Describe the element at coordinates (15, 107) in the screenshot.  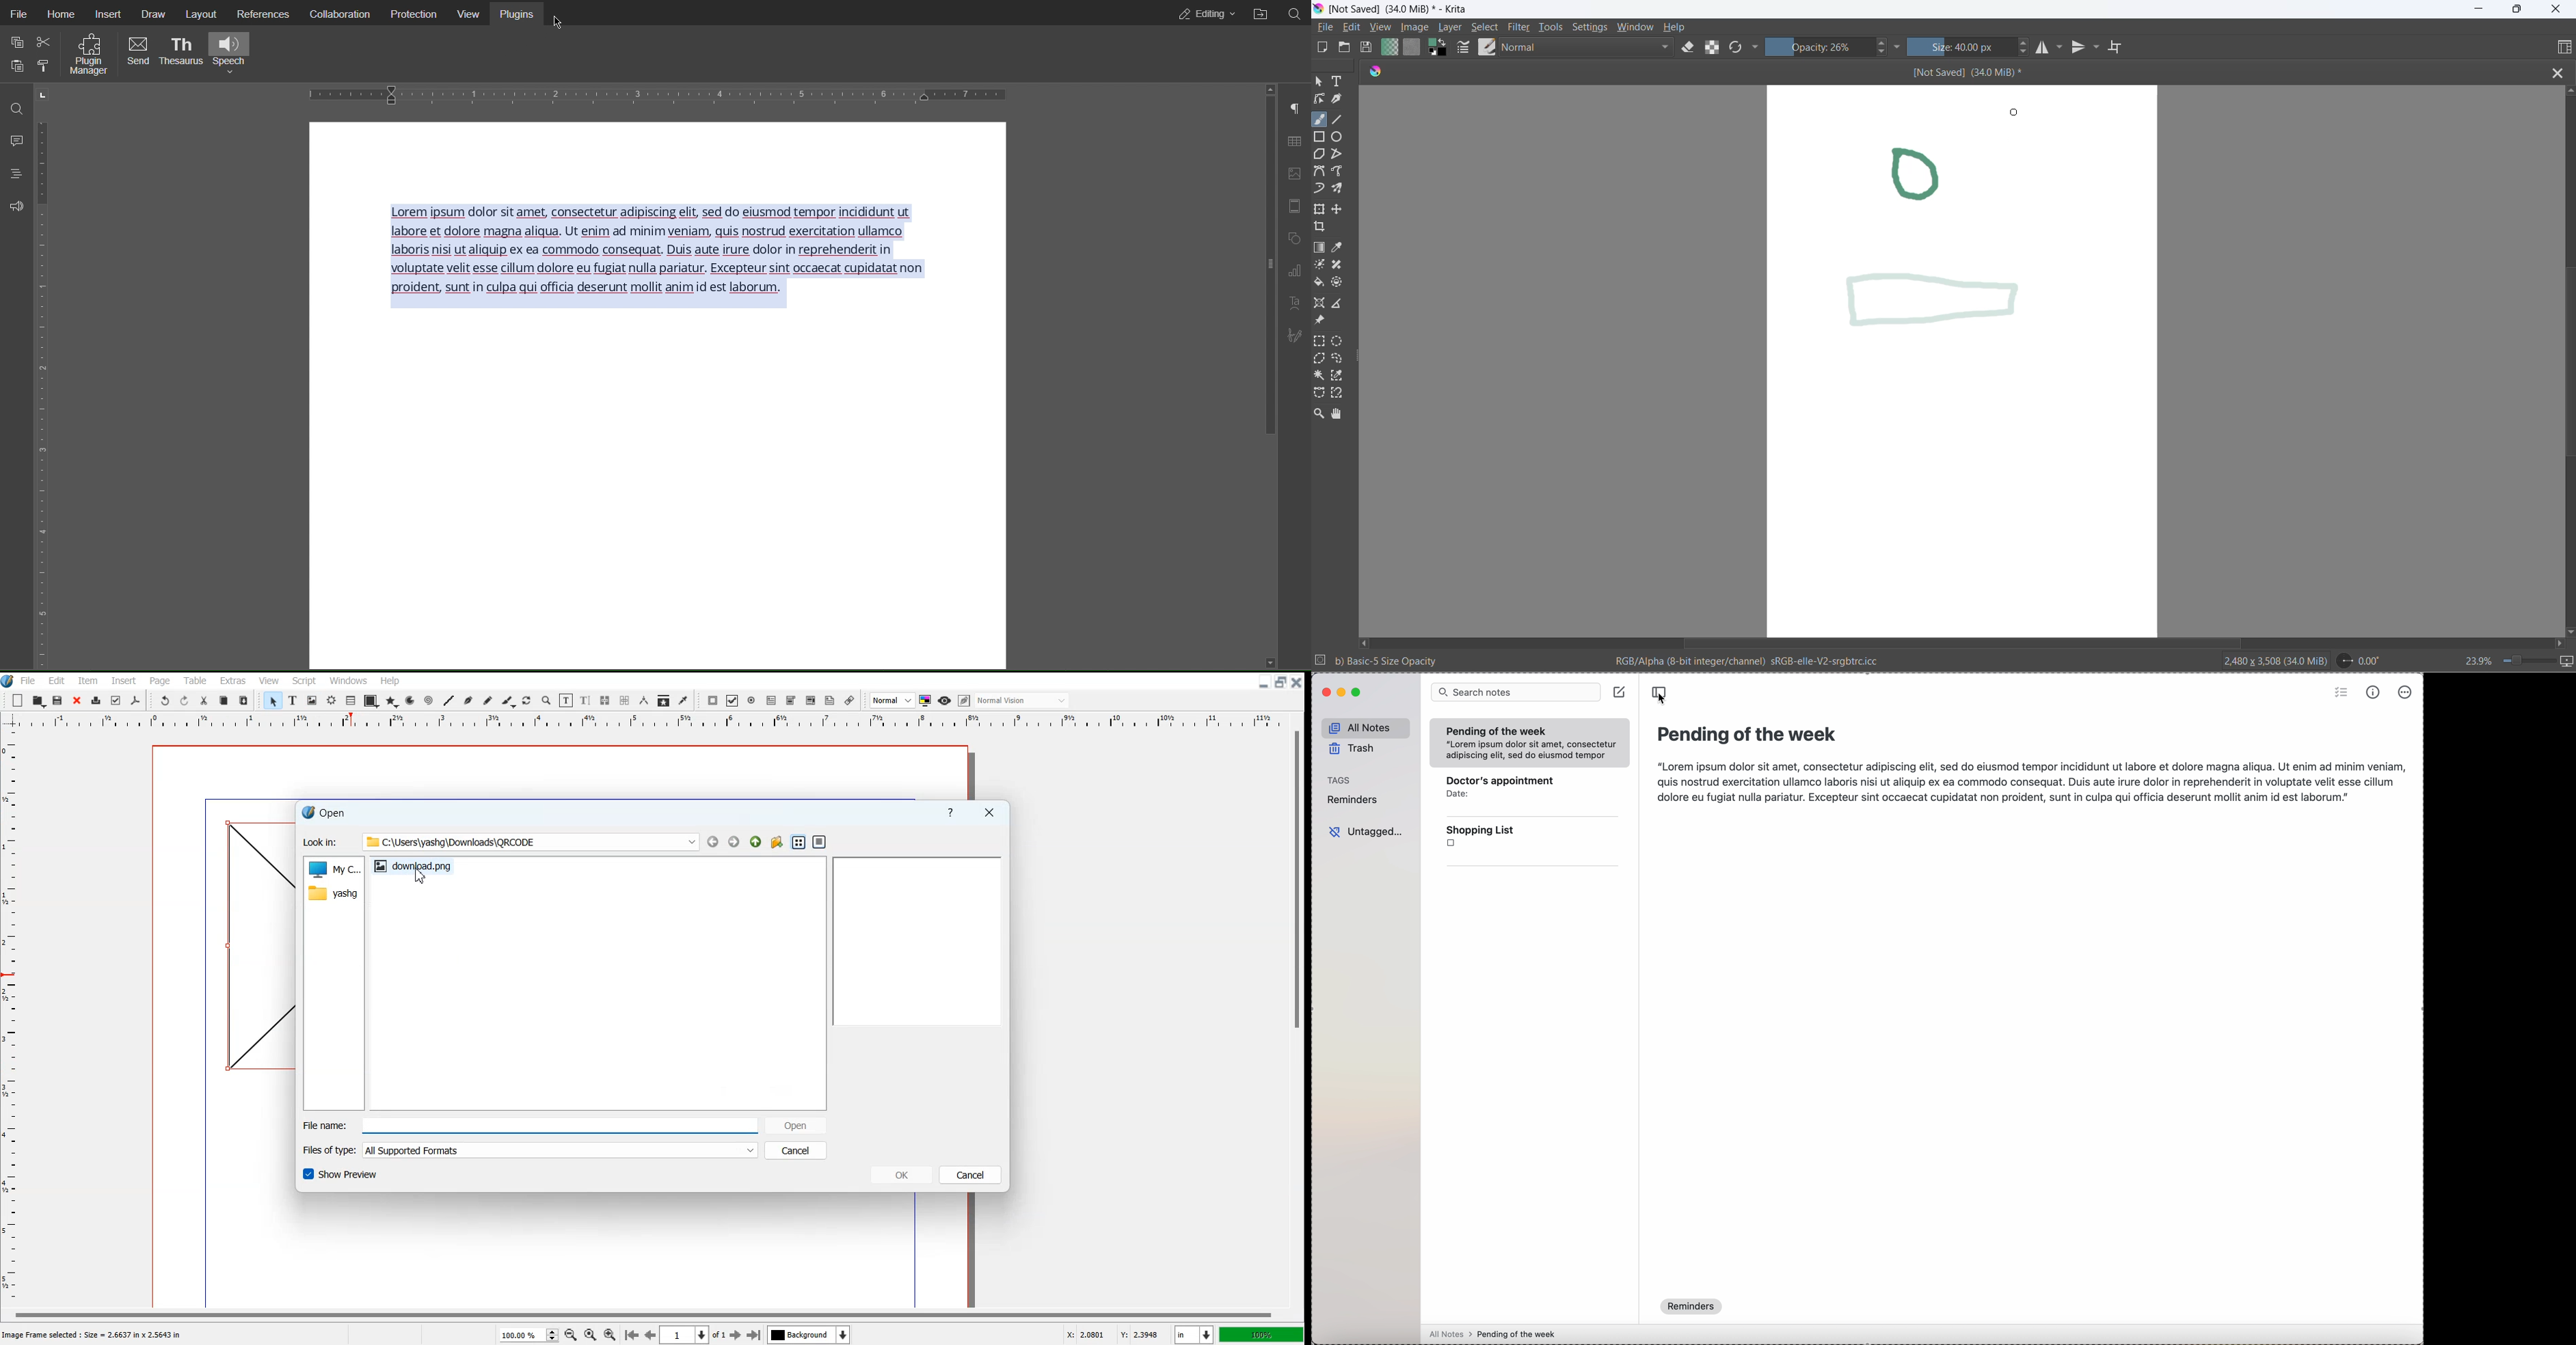
I see `Search` at that location.